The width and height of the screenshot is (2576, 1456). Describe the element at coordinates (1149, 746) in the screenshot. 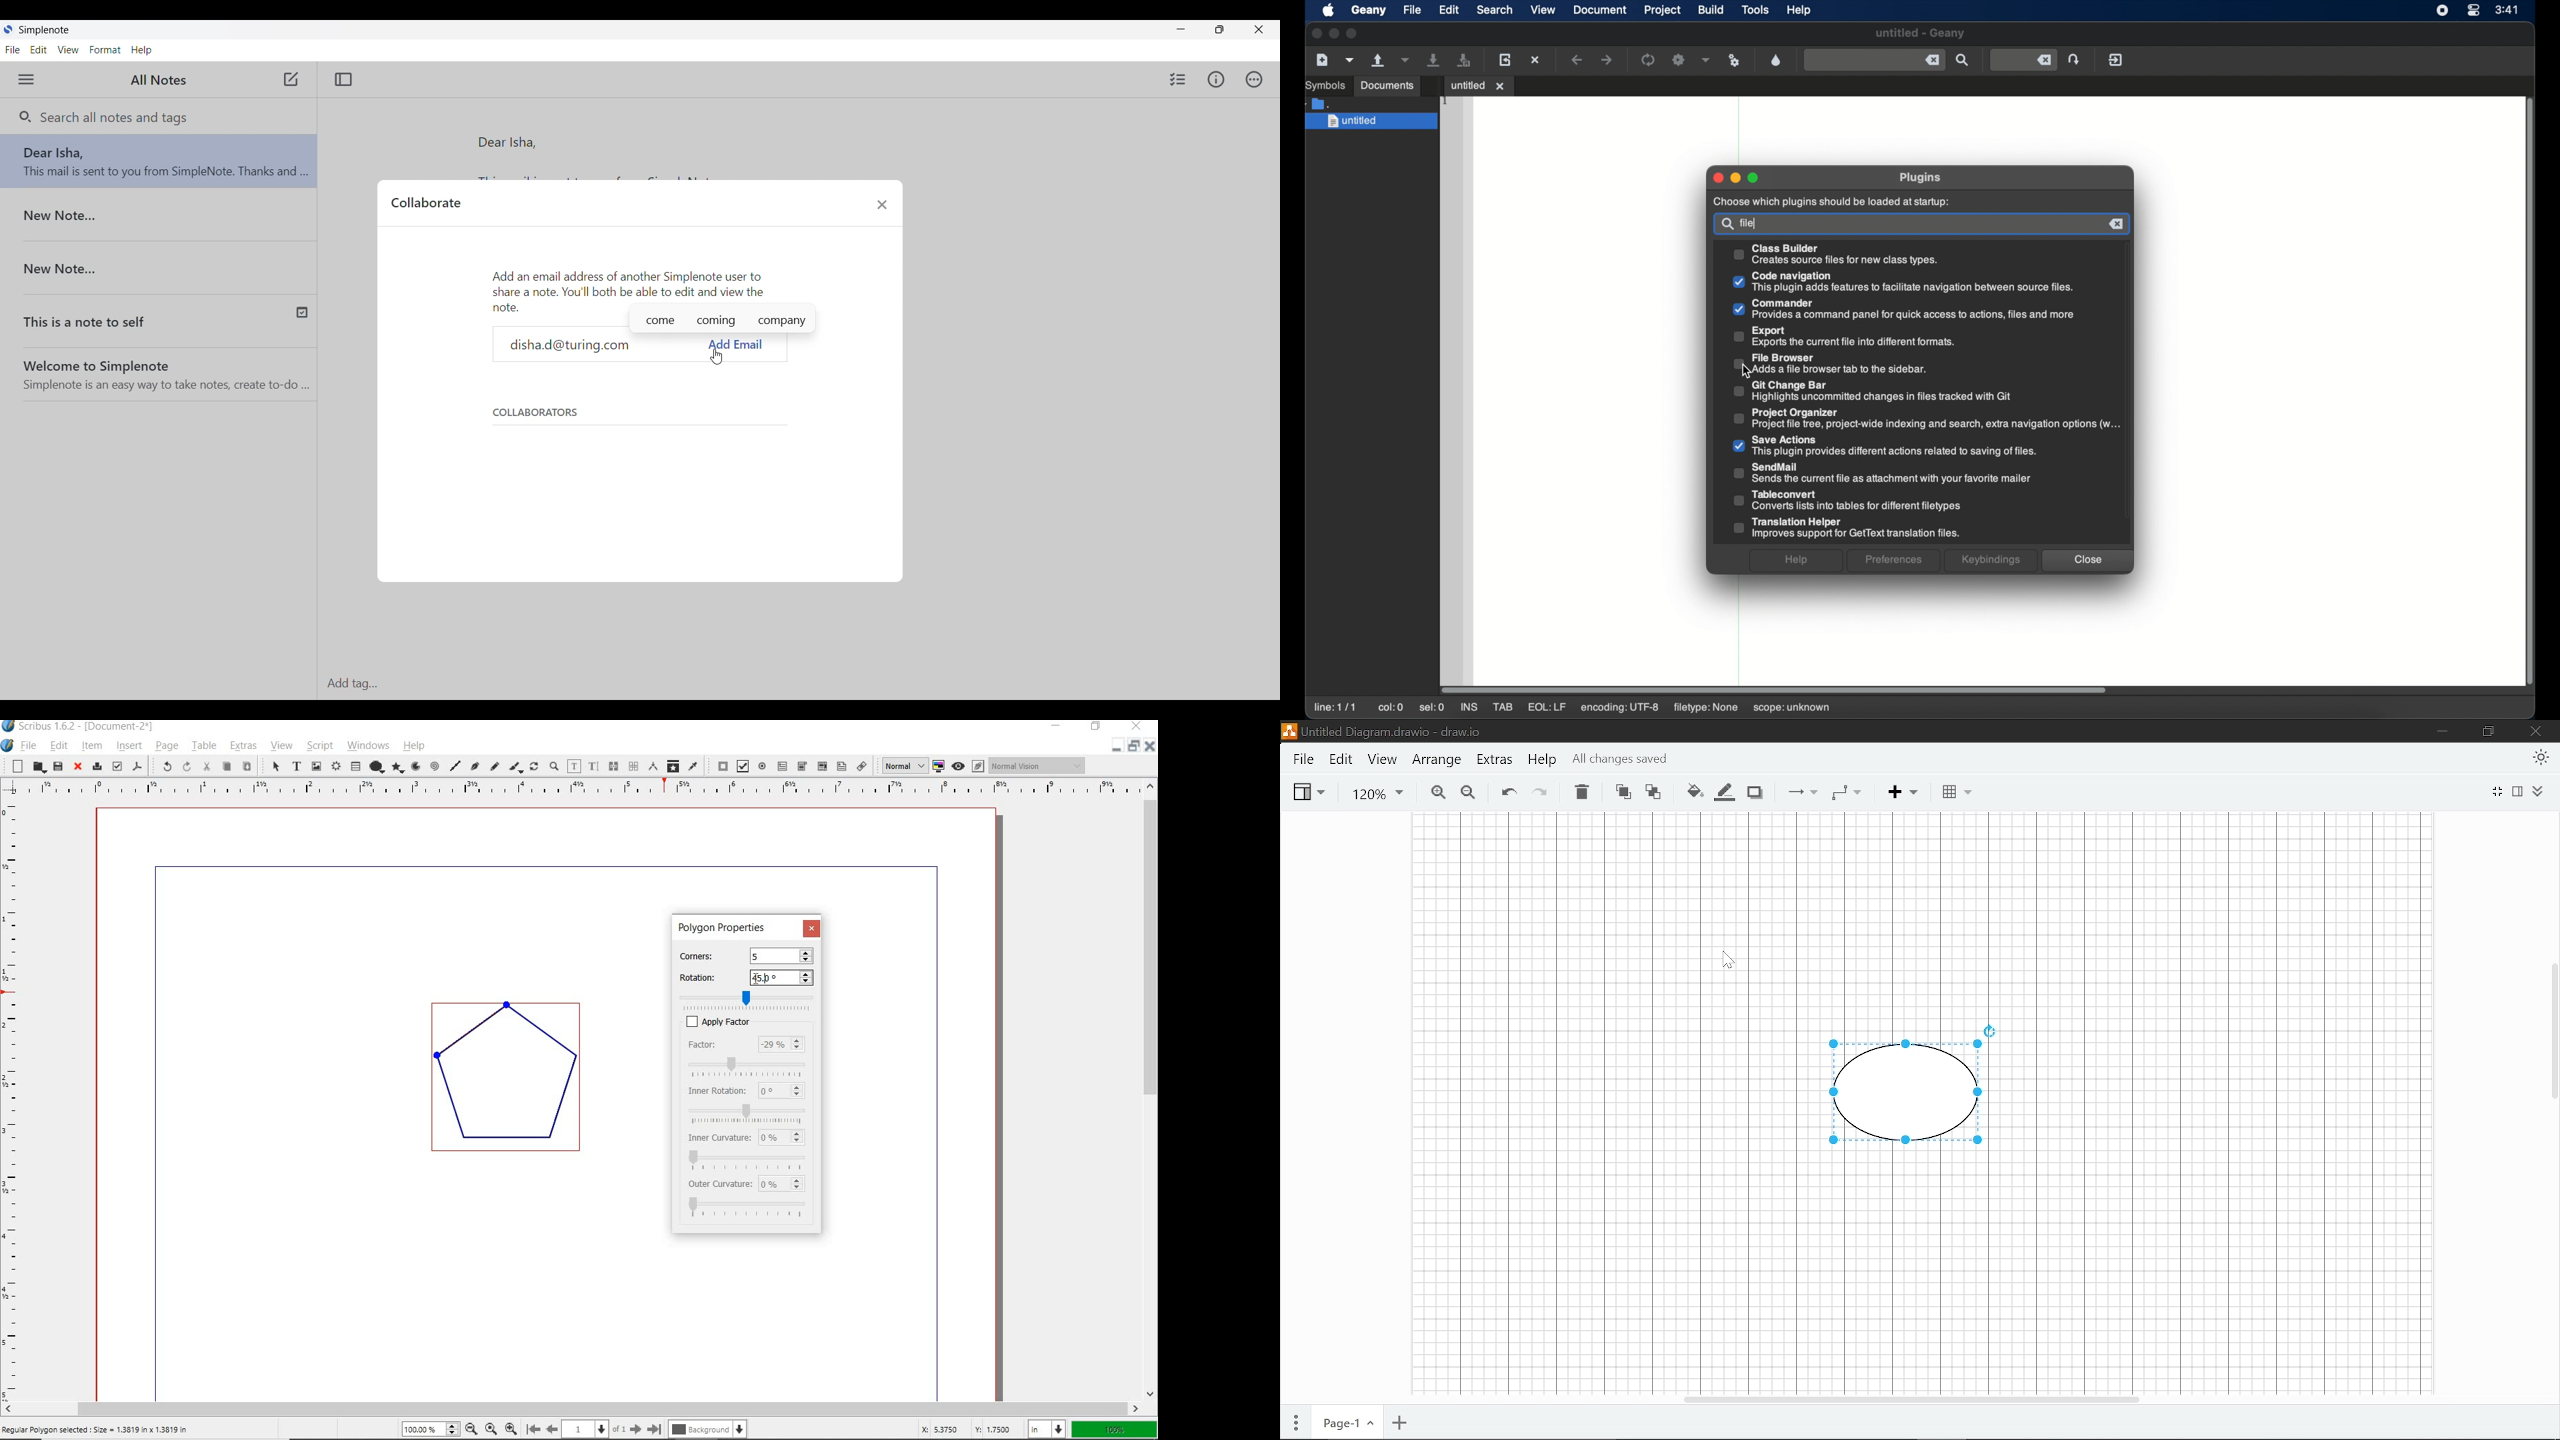

I see `close document` at that location.